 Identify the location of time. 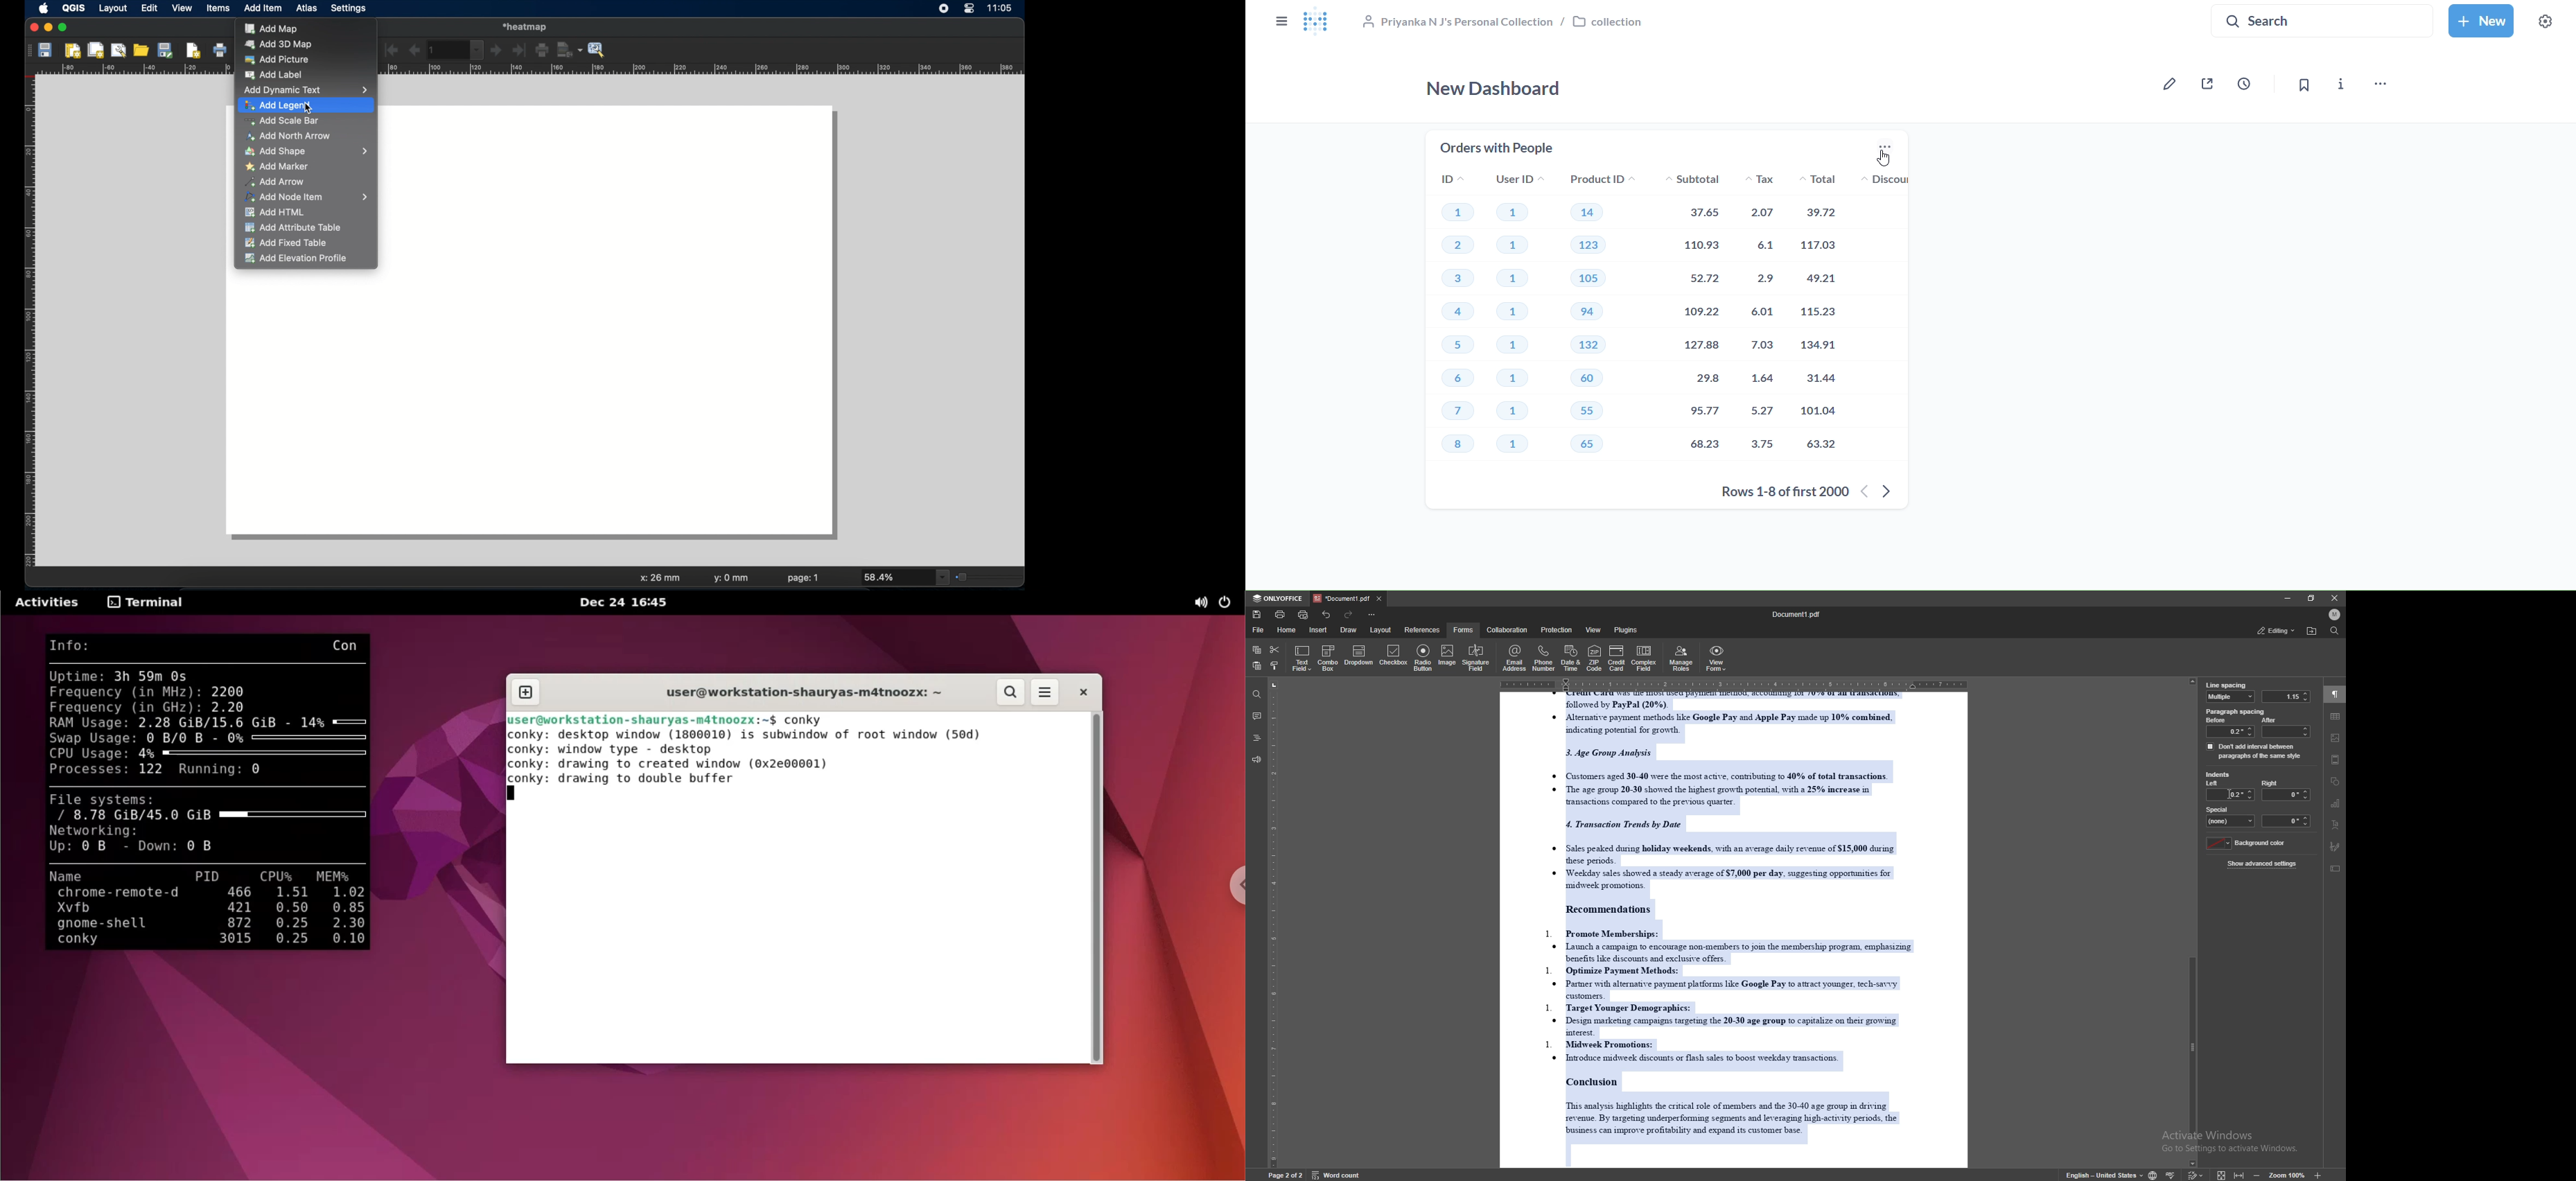
(1002, 9).